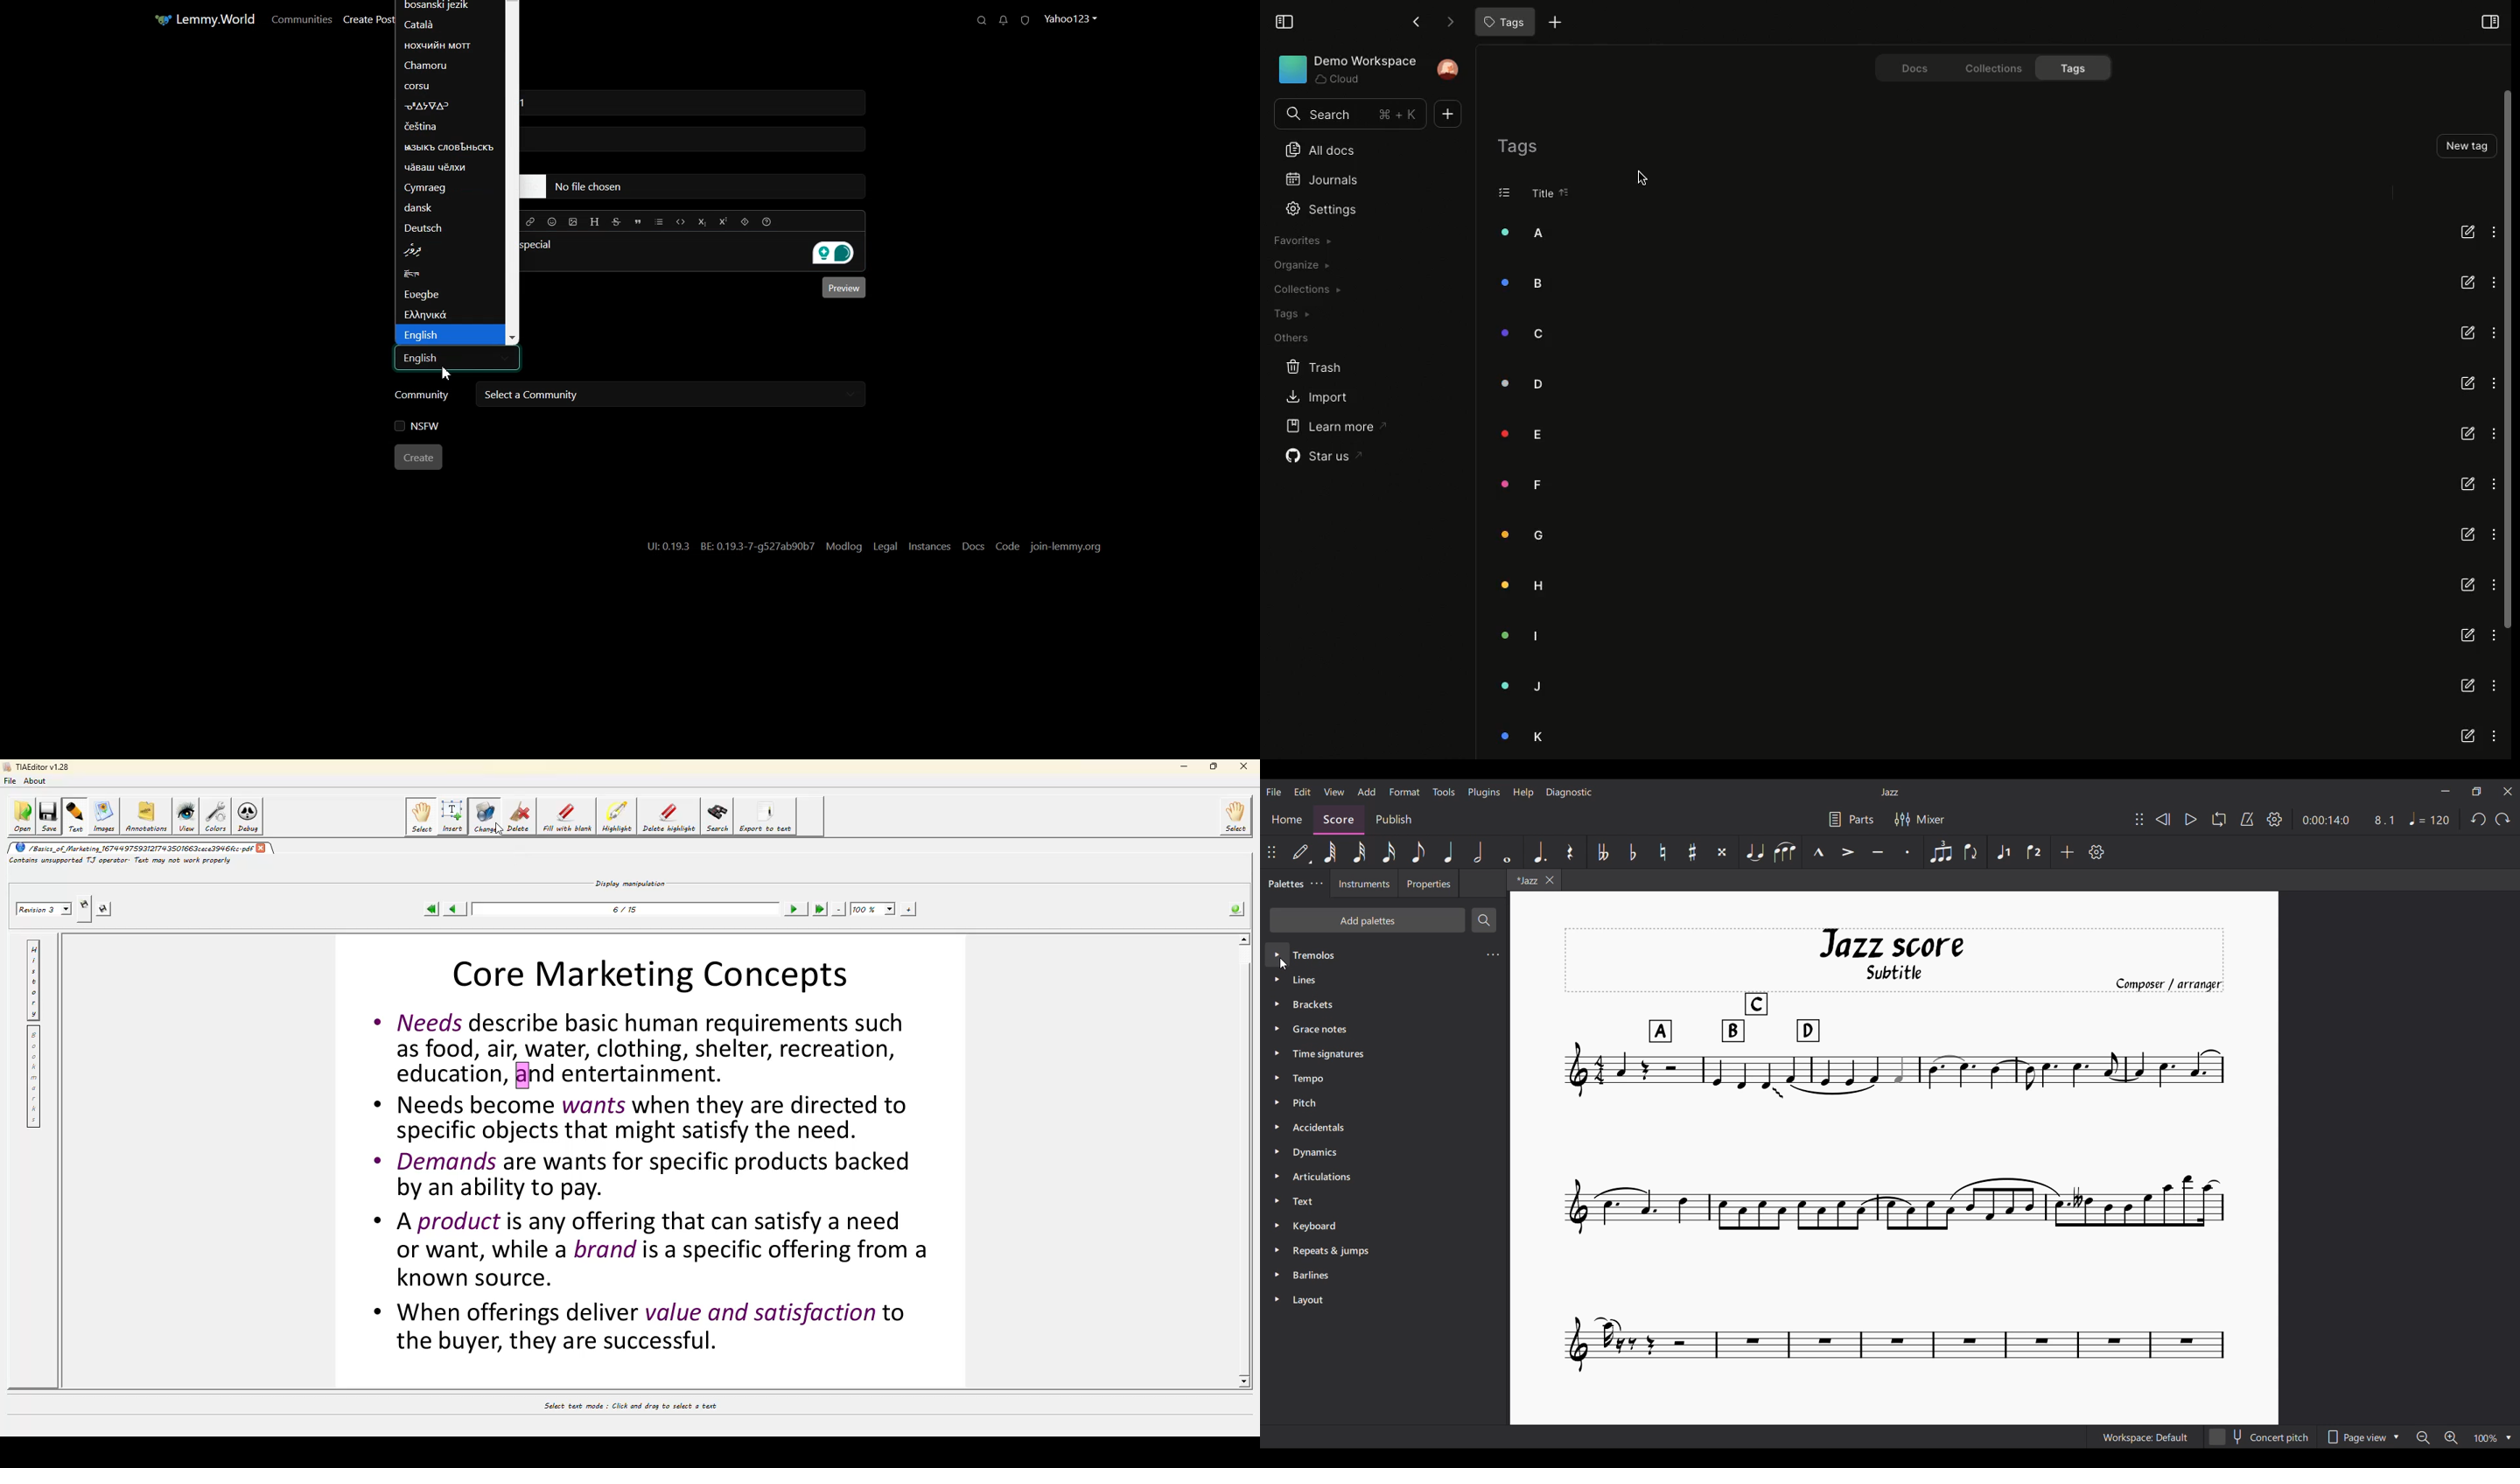  I want to click on Properties , so click(1429, 883).